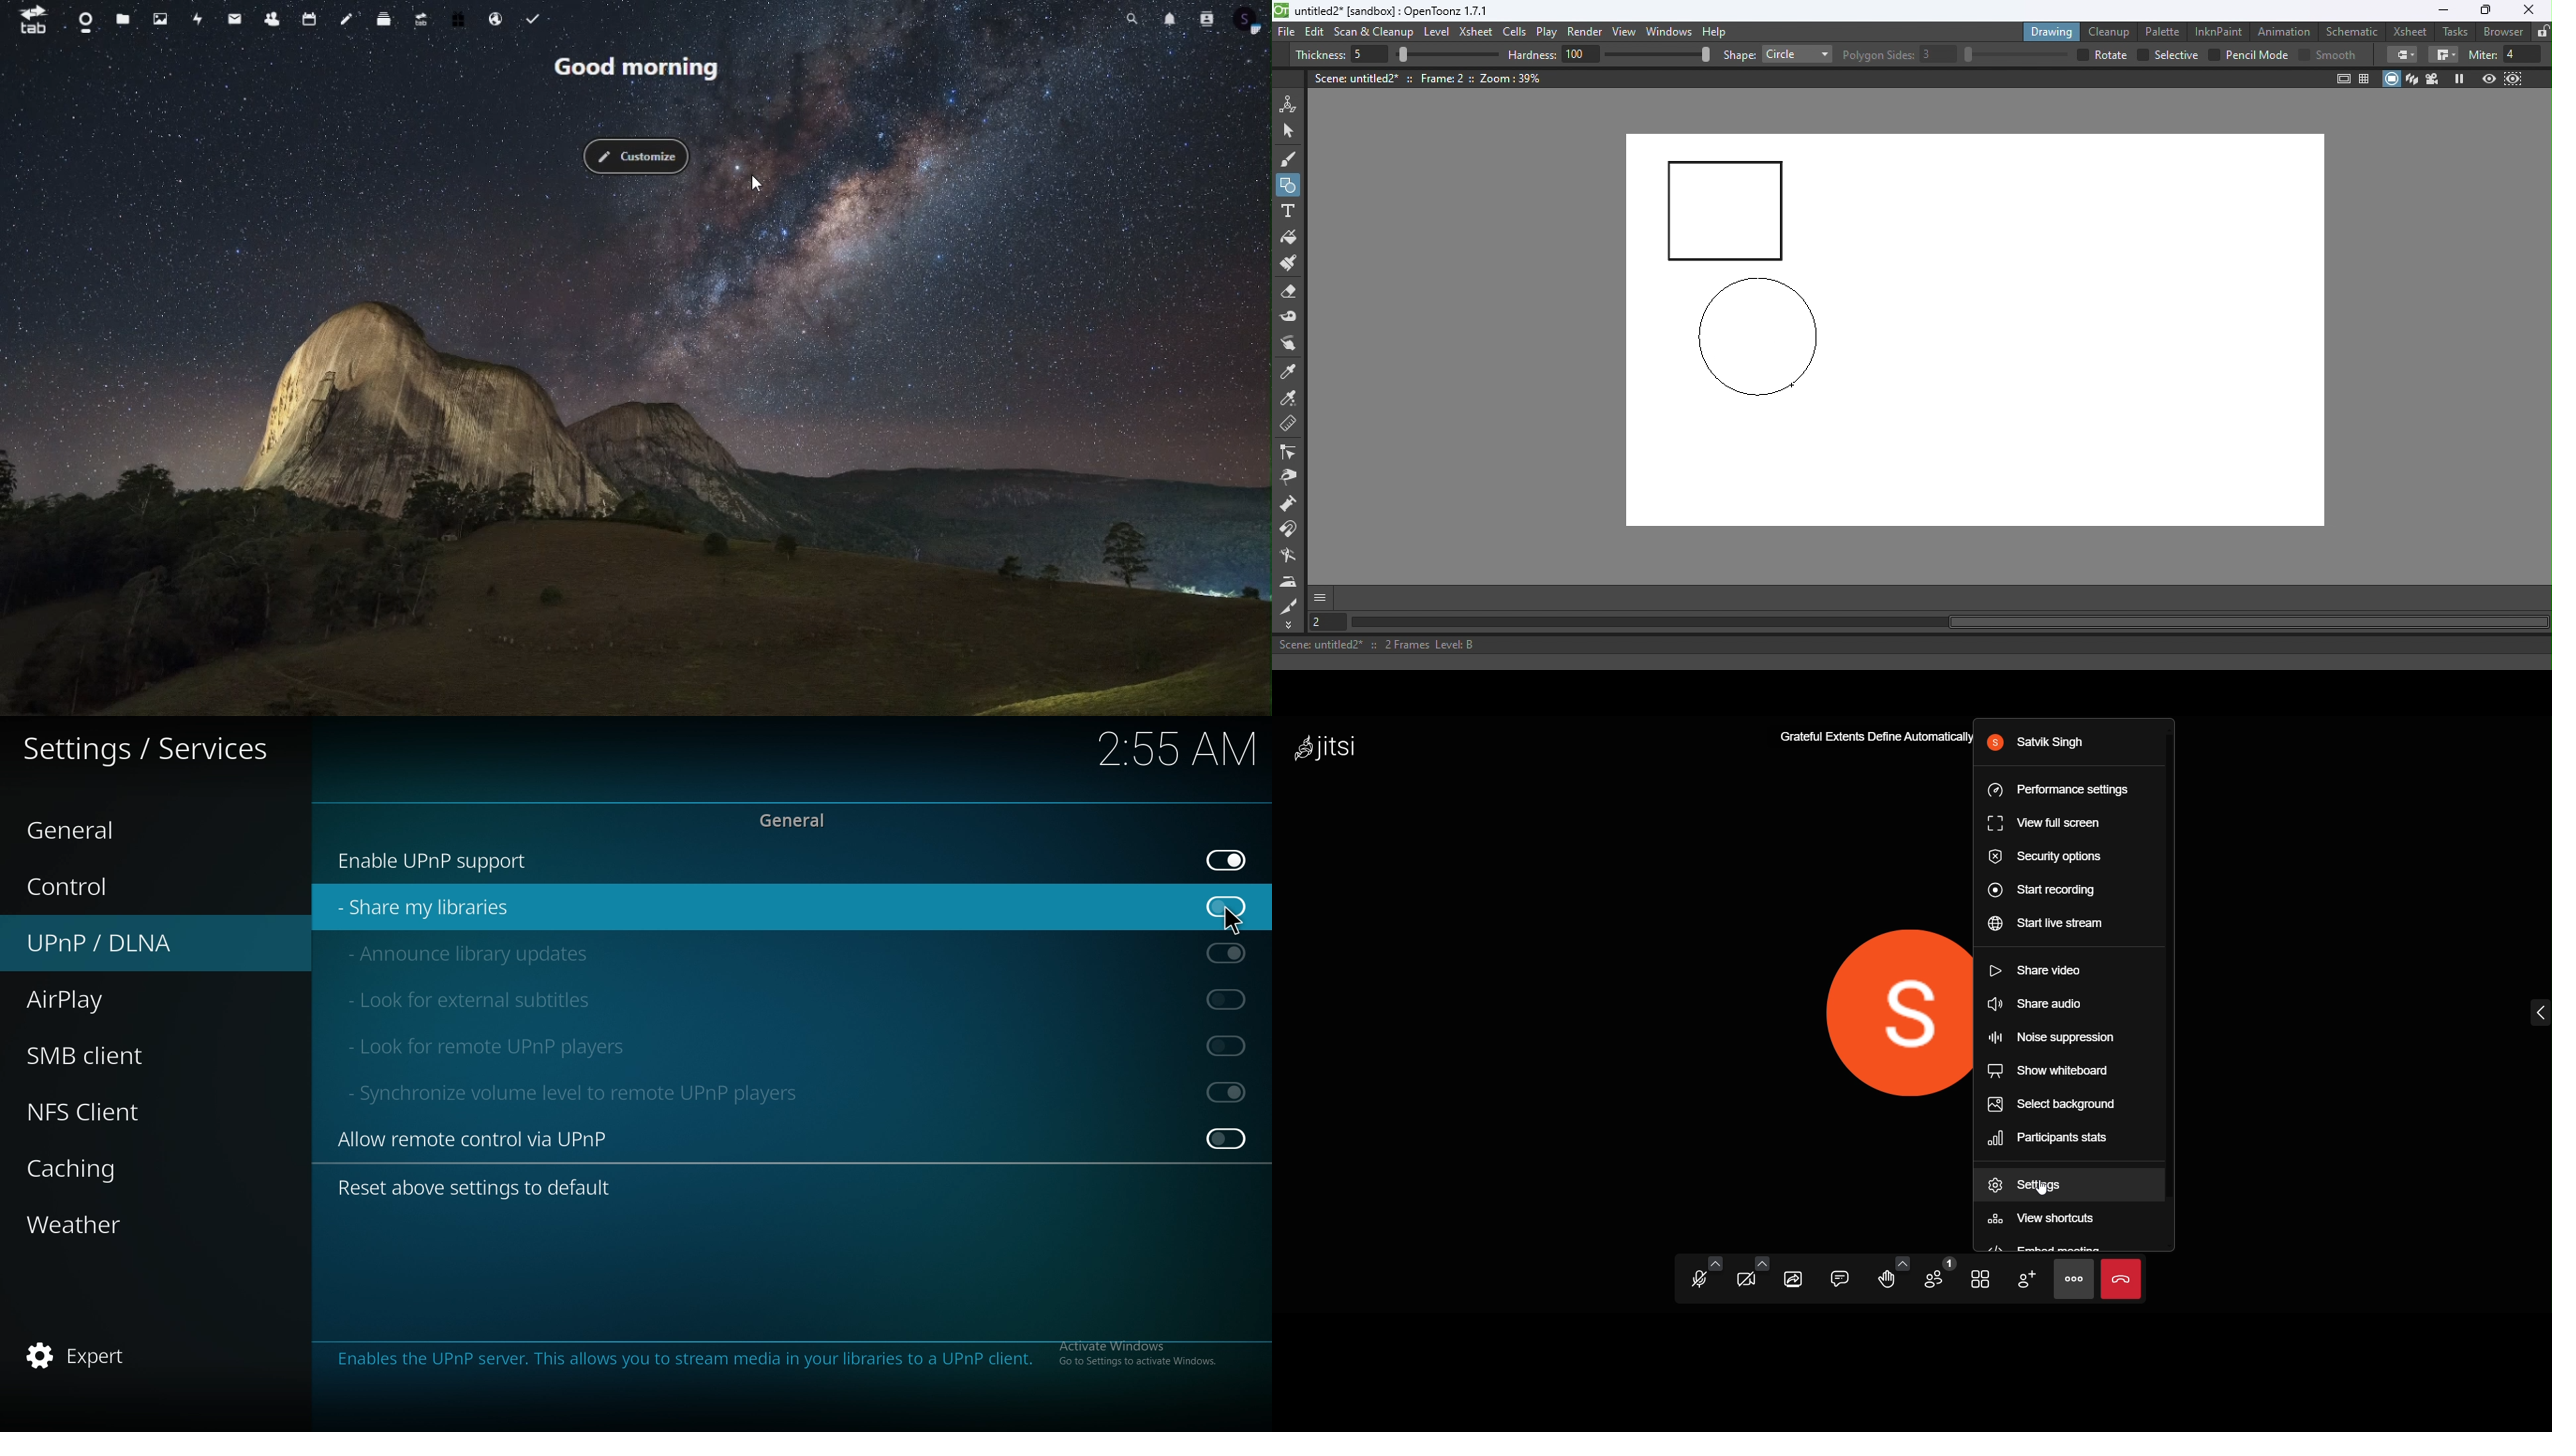 Image resolution: width=2576 pixels, height=1456 pixels. Describe the element at coordinates (498, 18) in the screenshot. I see `email hosting` at that location.